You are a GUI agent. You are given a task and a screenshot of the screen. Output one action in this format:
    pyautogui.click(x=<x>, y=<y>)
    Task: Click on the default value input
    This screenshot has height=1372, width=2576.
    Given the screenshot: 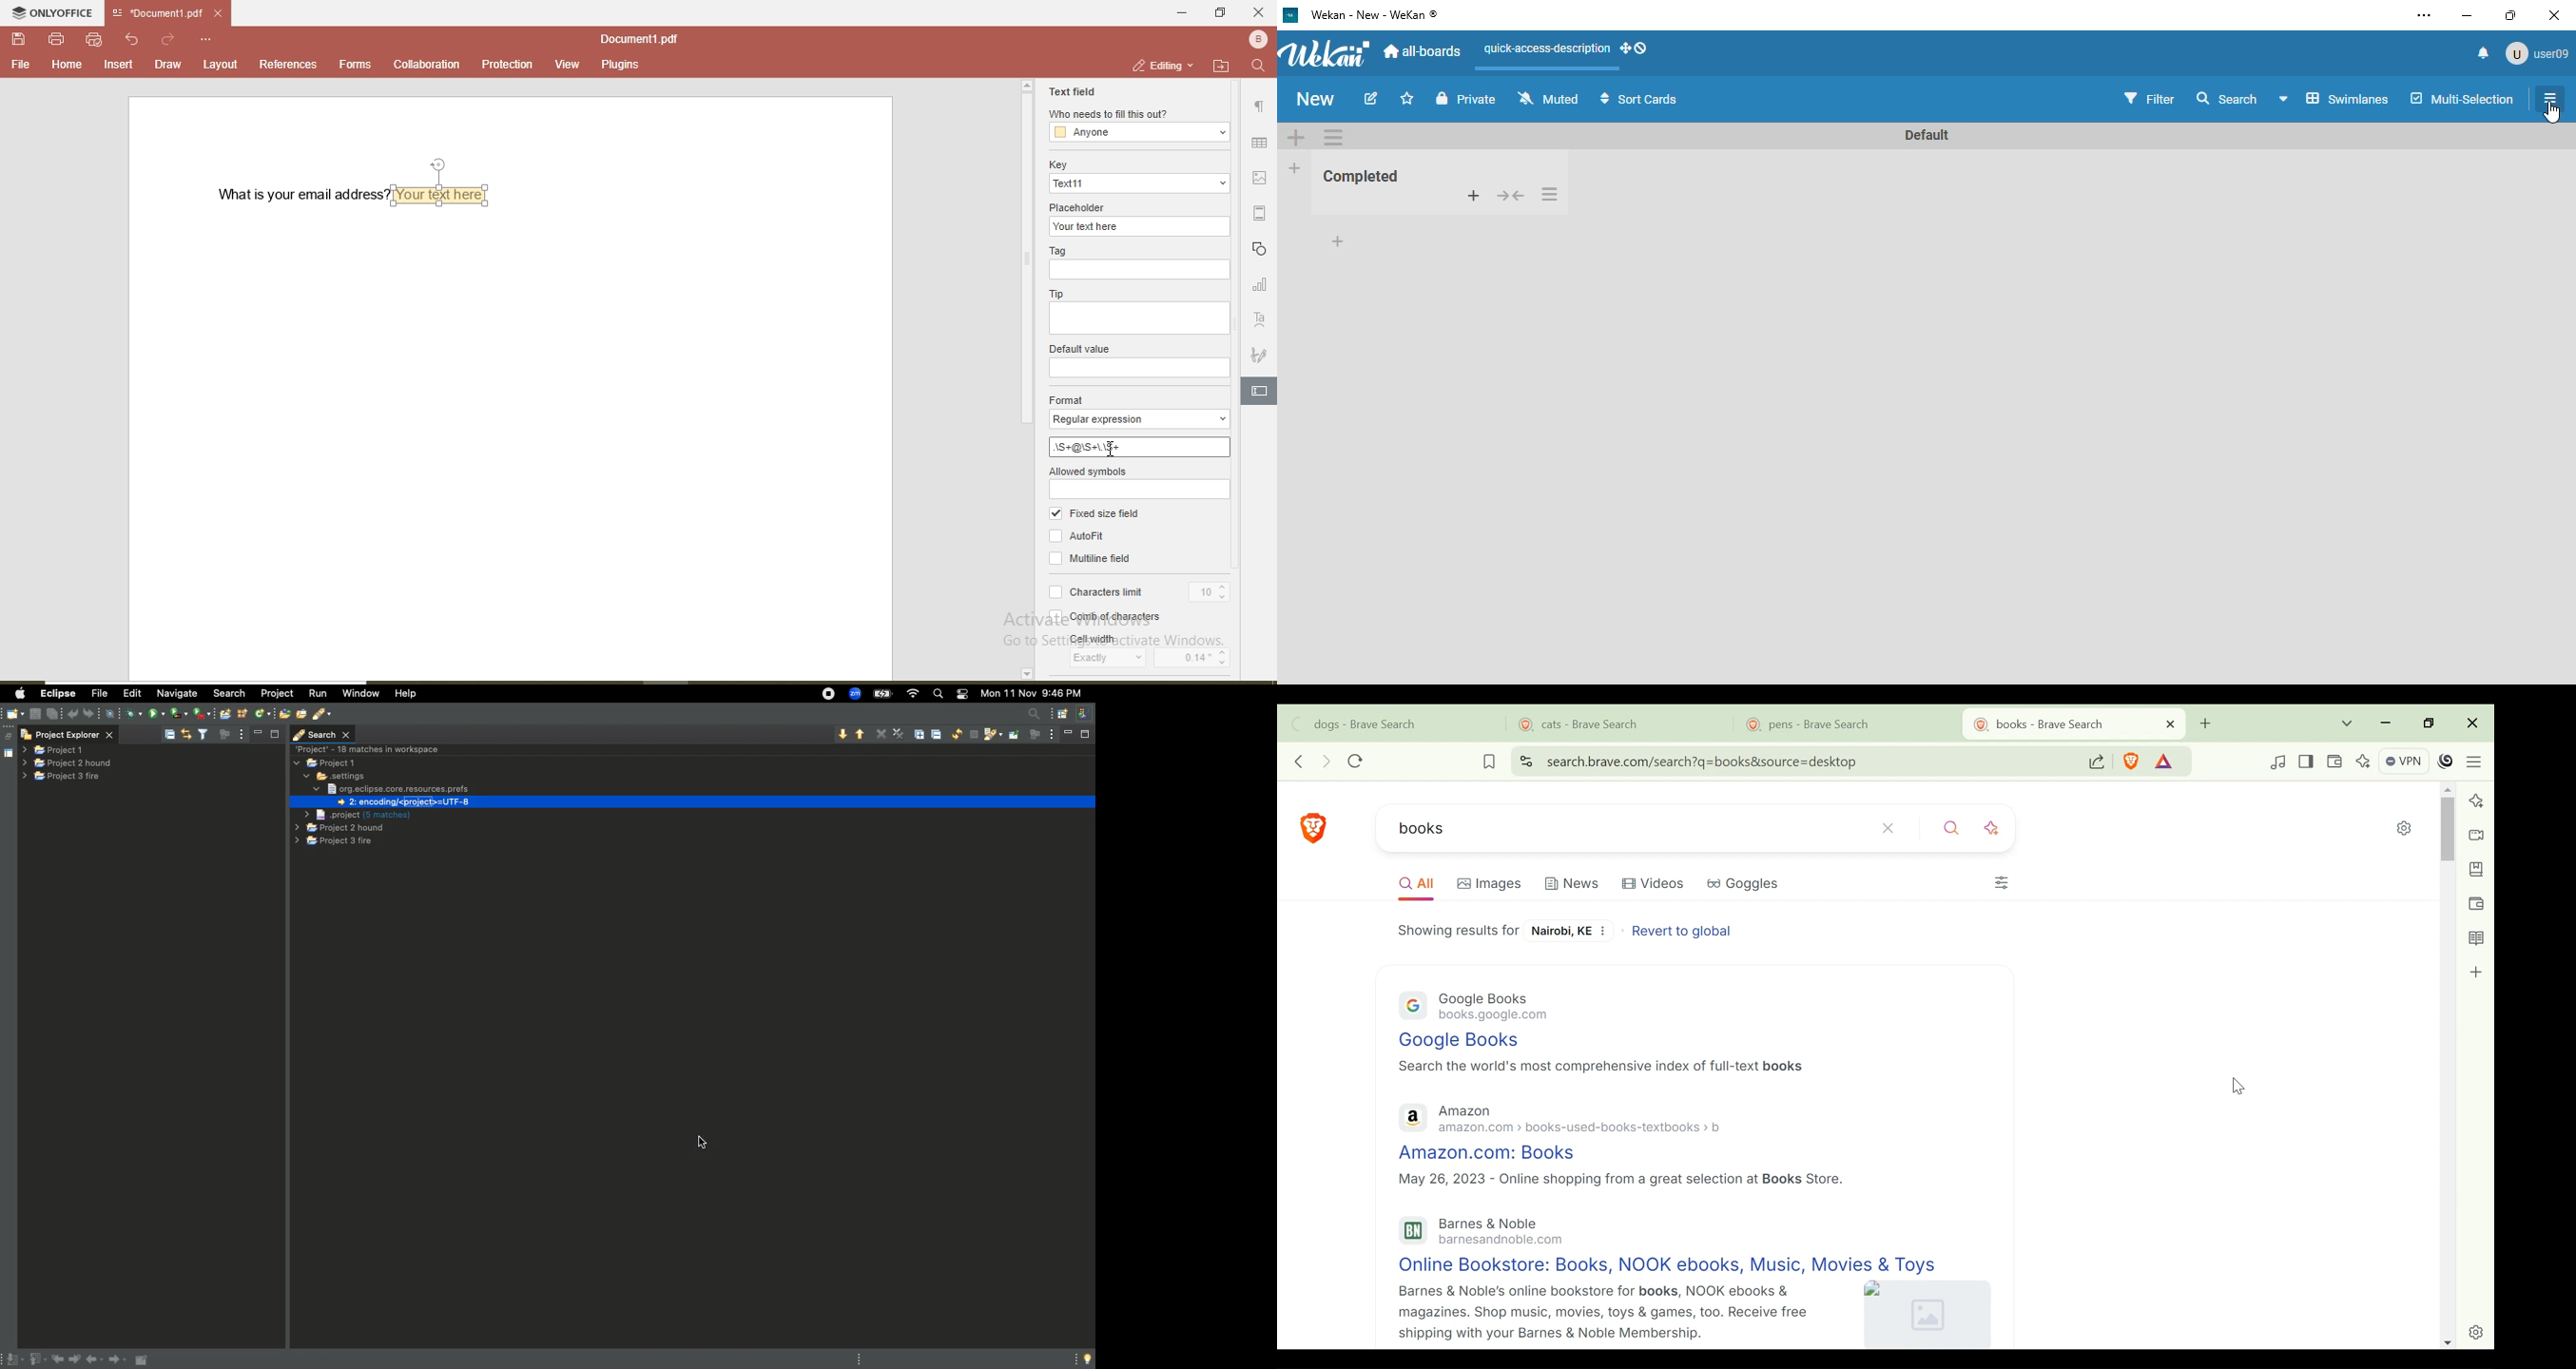 What is the action you would take?
    pyautogui.click(x=1141, y=368)
    